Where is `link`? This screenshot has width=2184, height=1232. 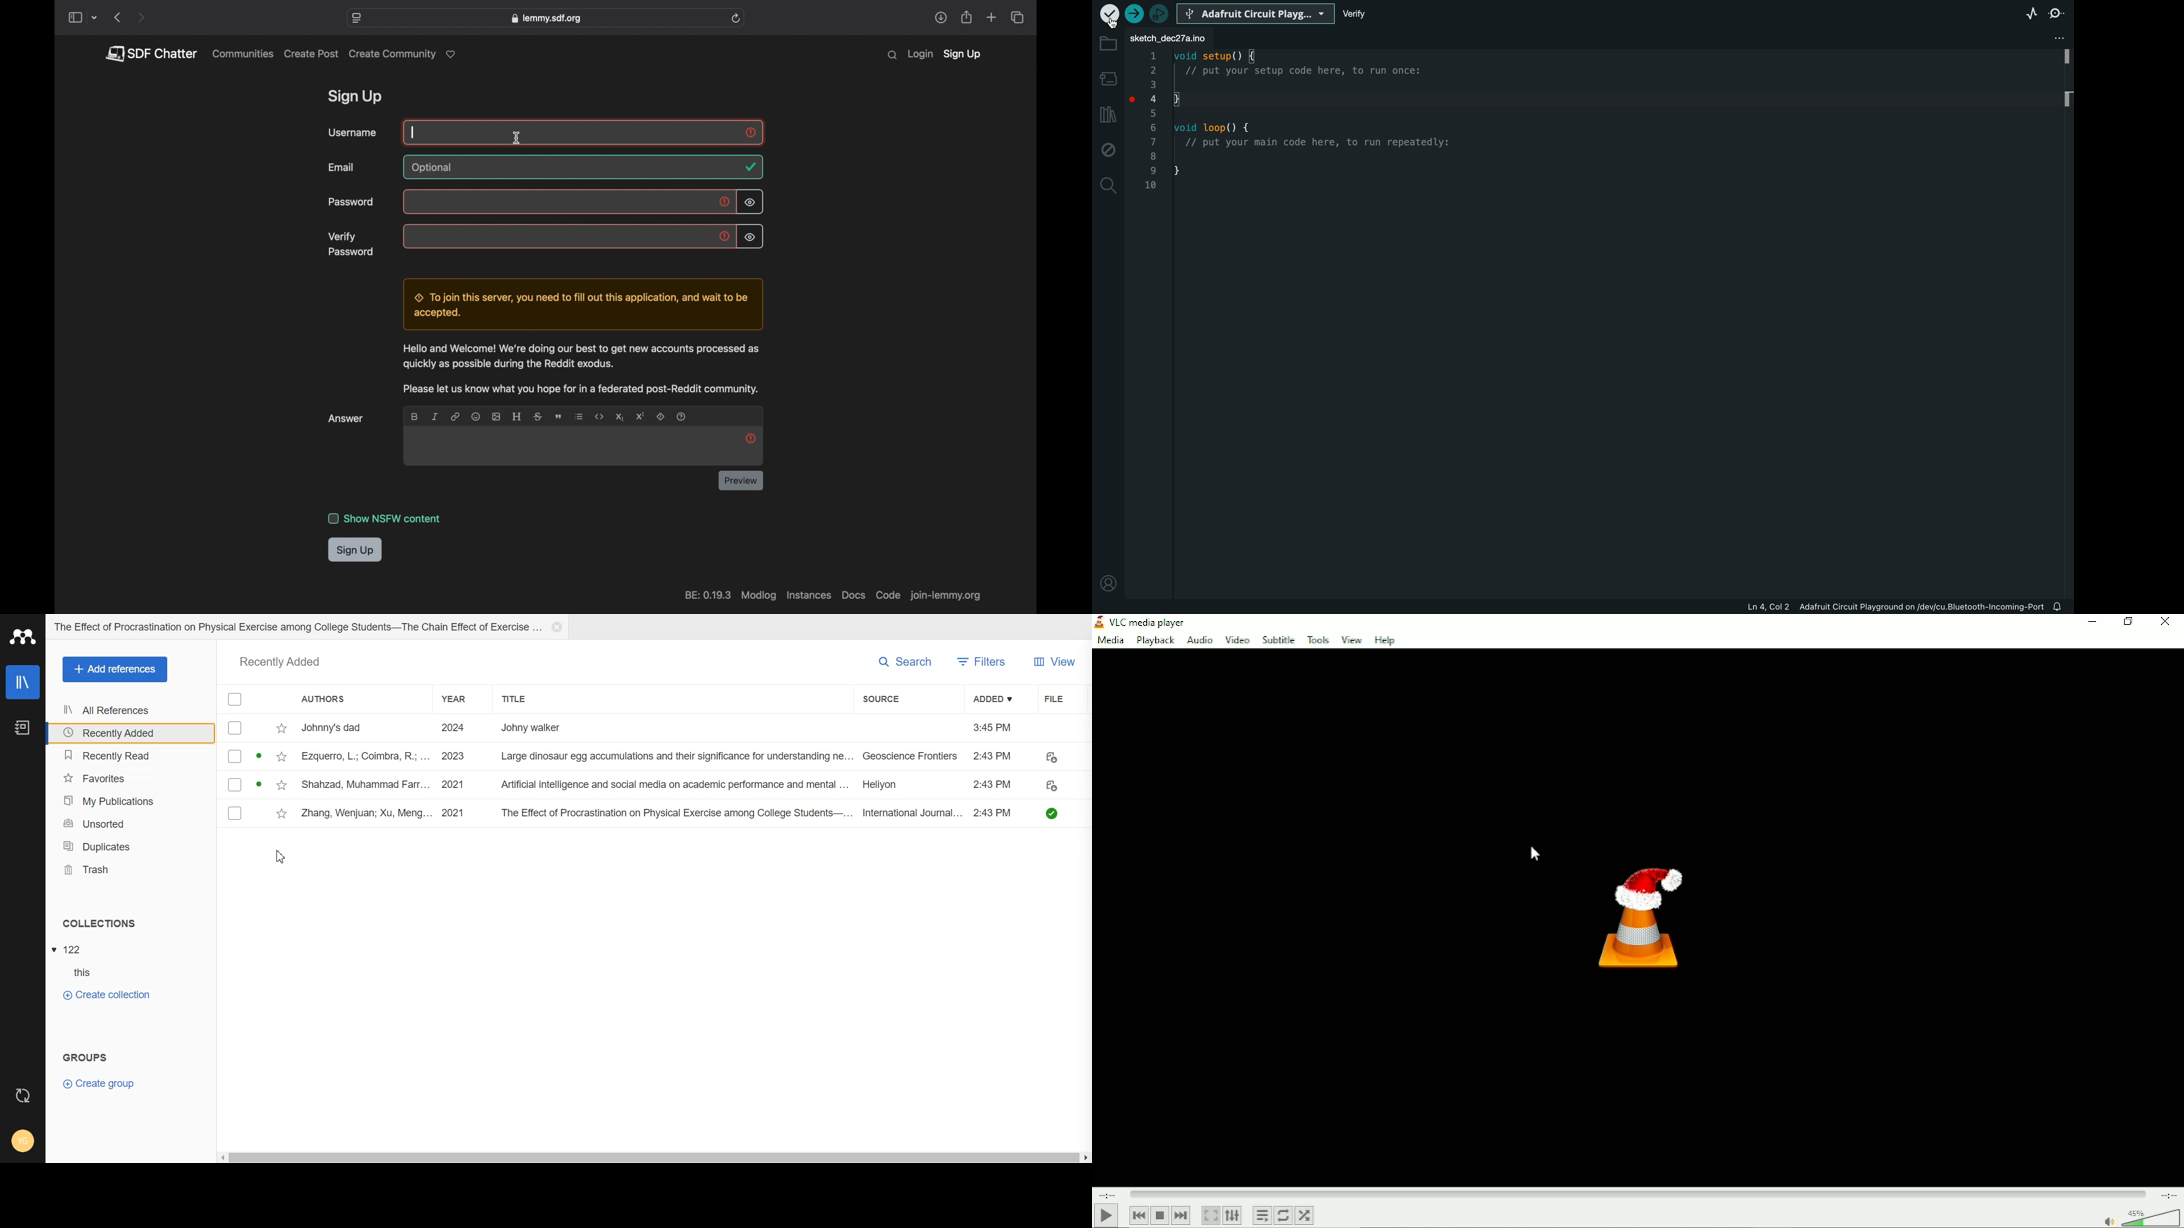 link is located at coordinates (455, 416).